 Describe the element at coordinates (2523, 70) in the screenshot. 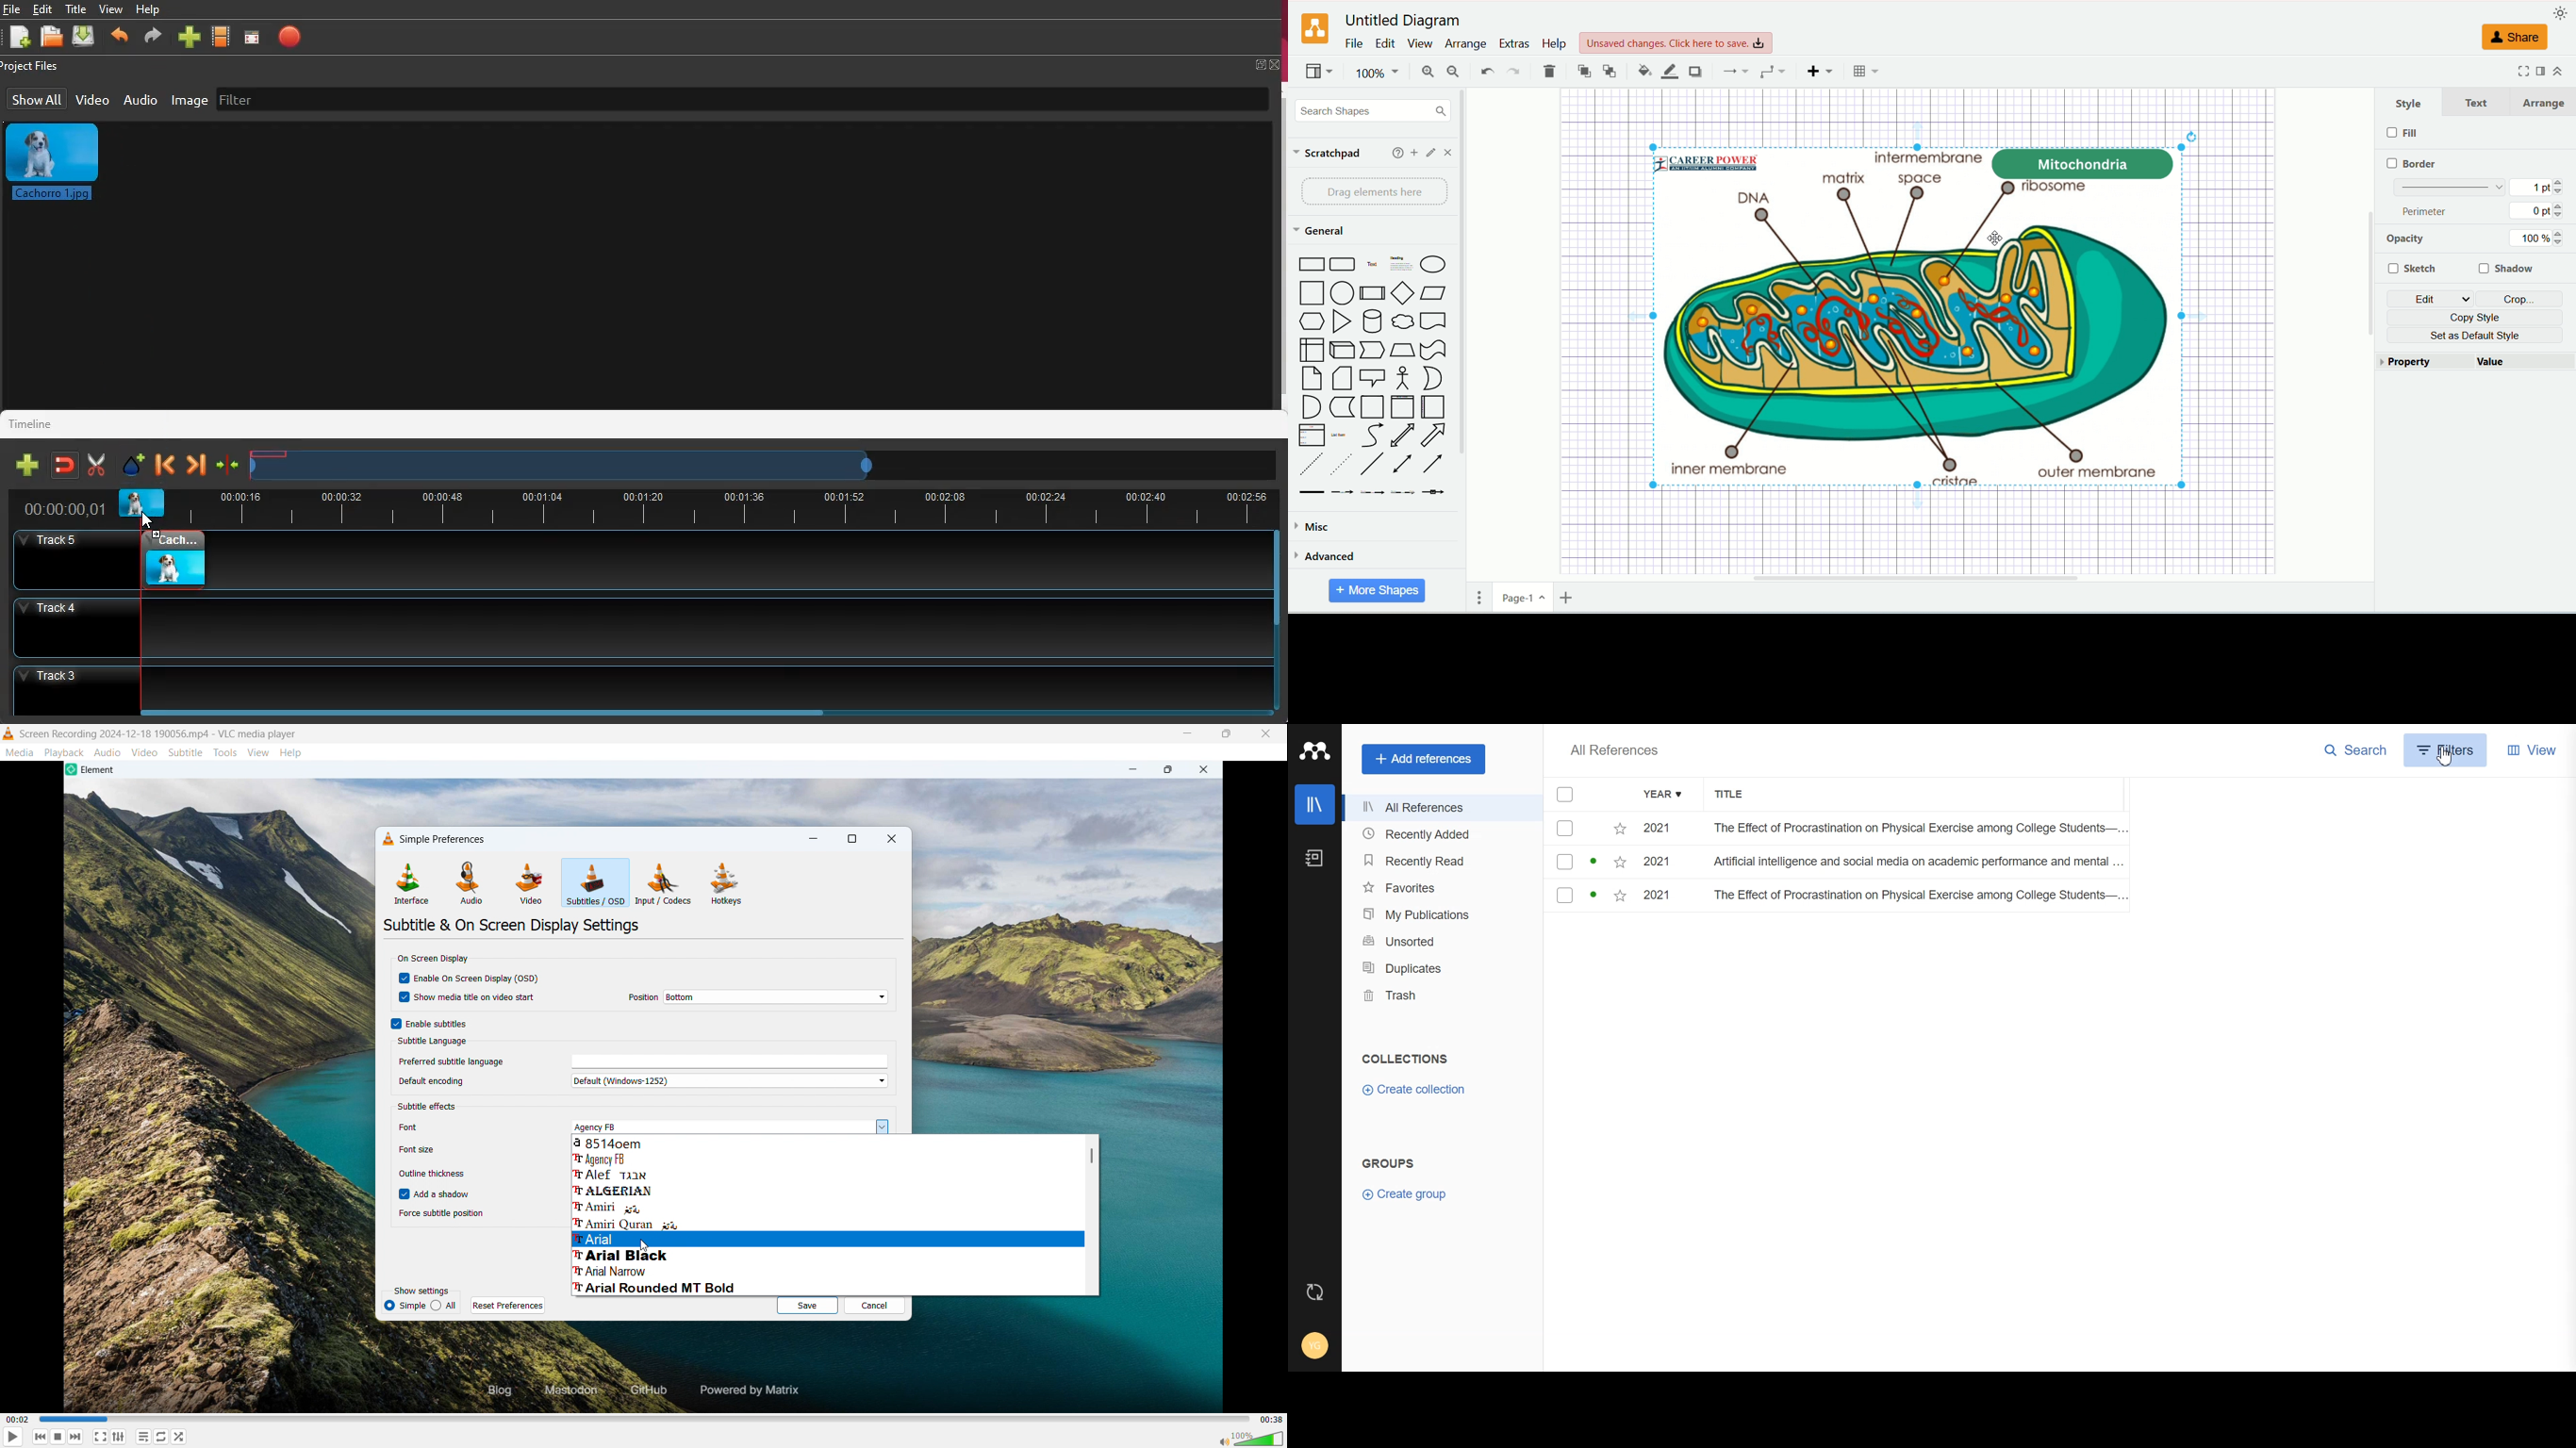

I see `fullscreen` at that location.